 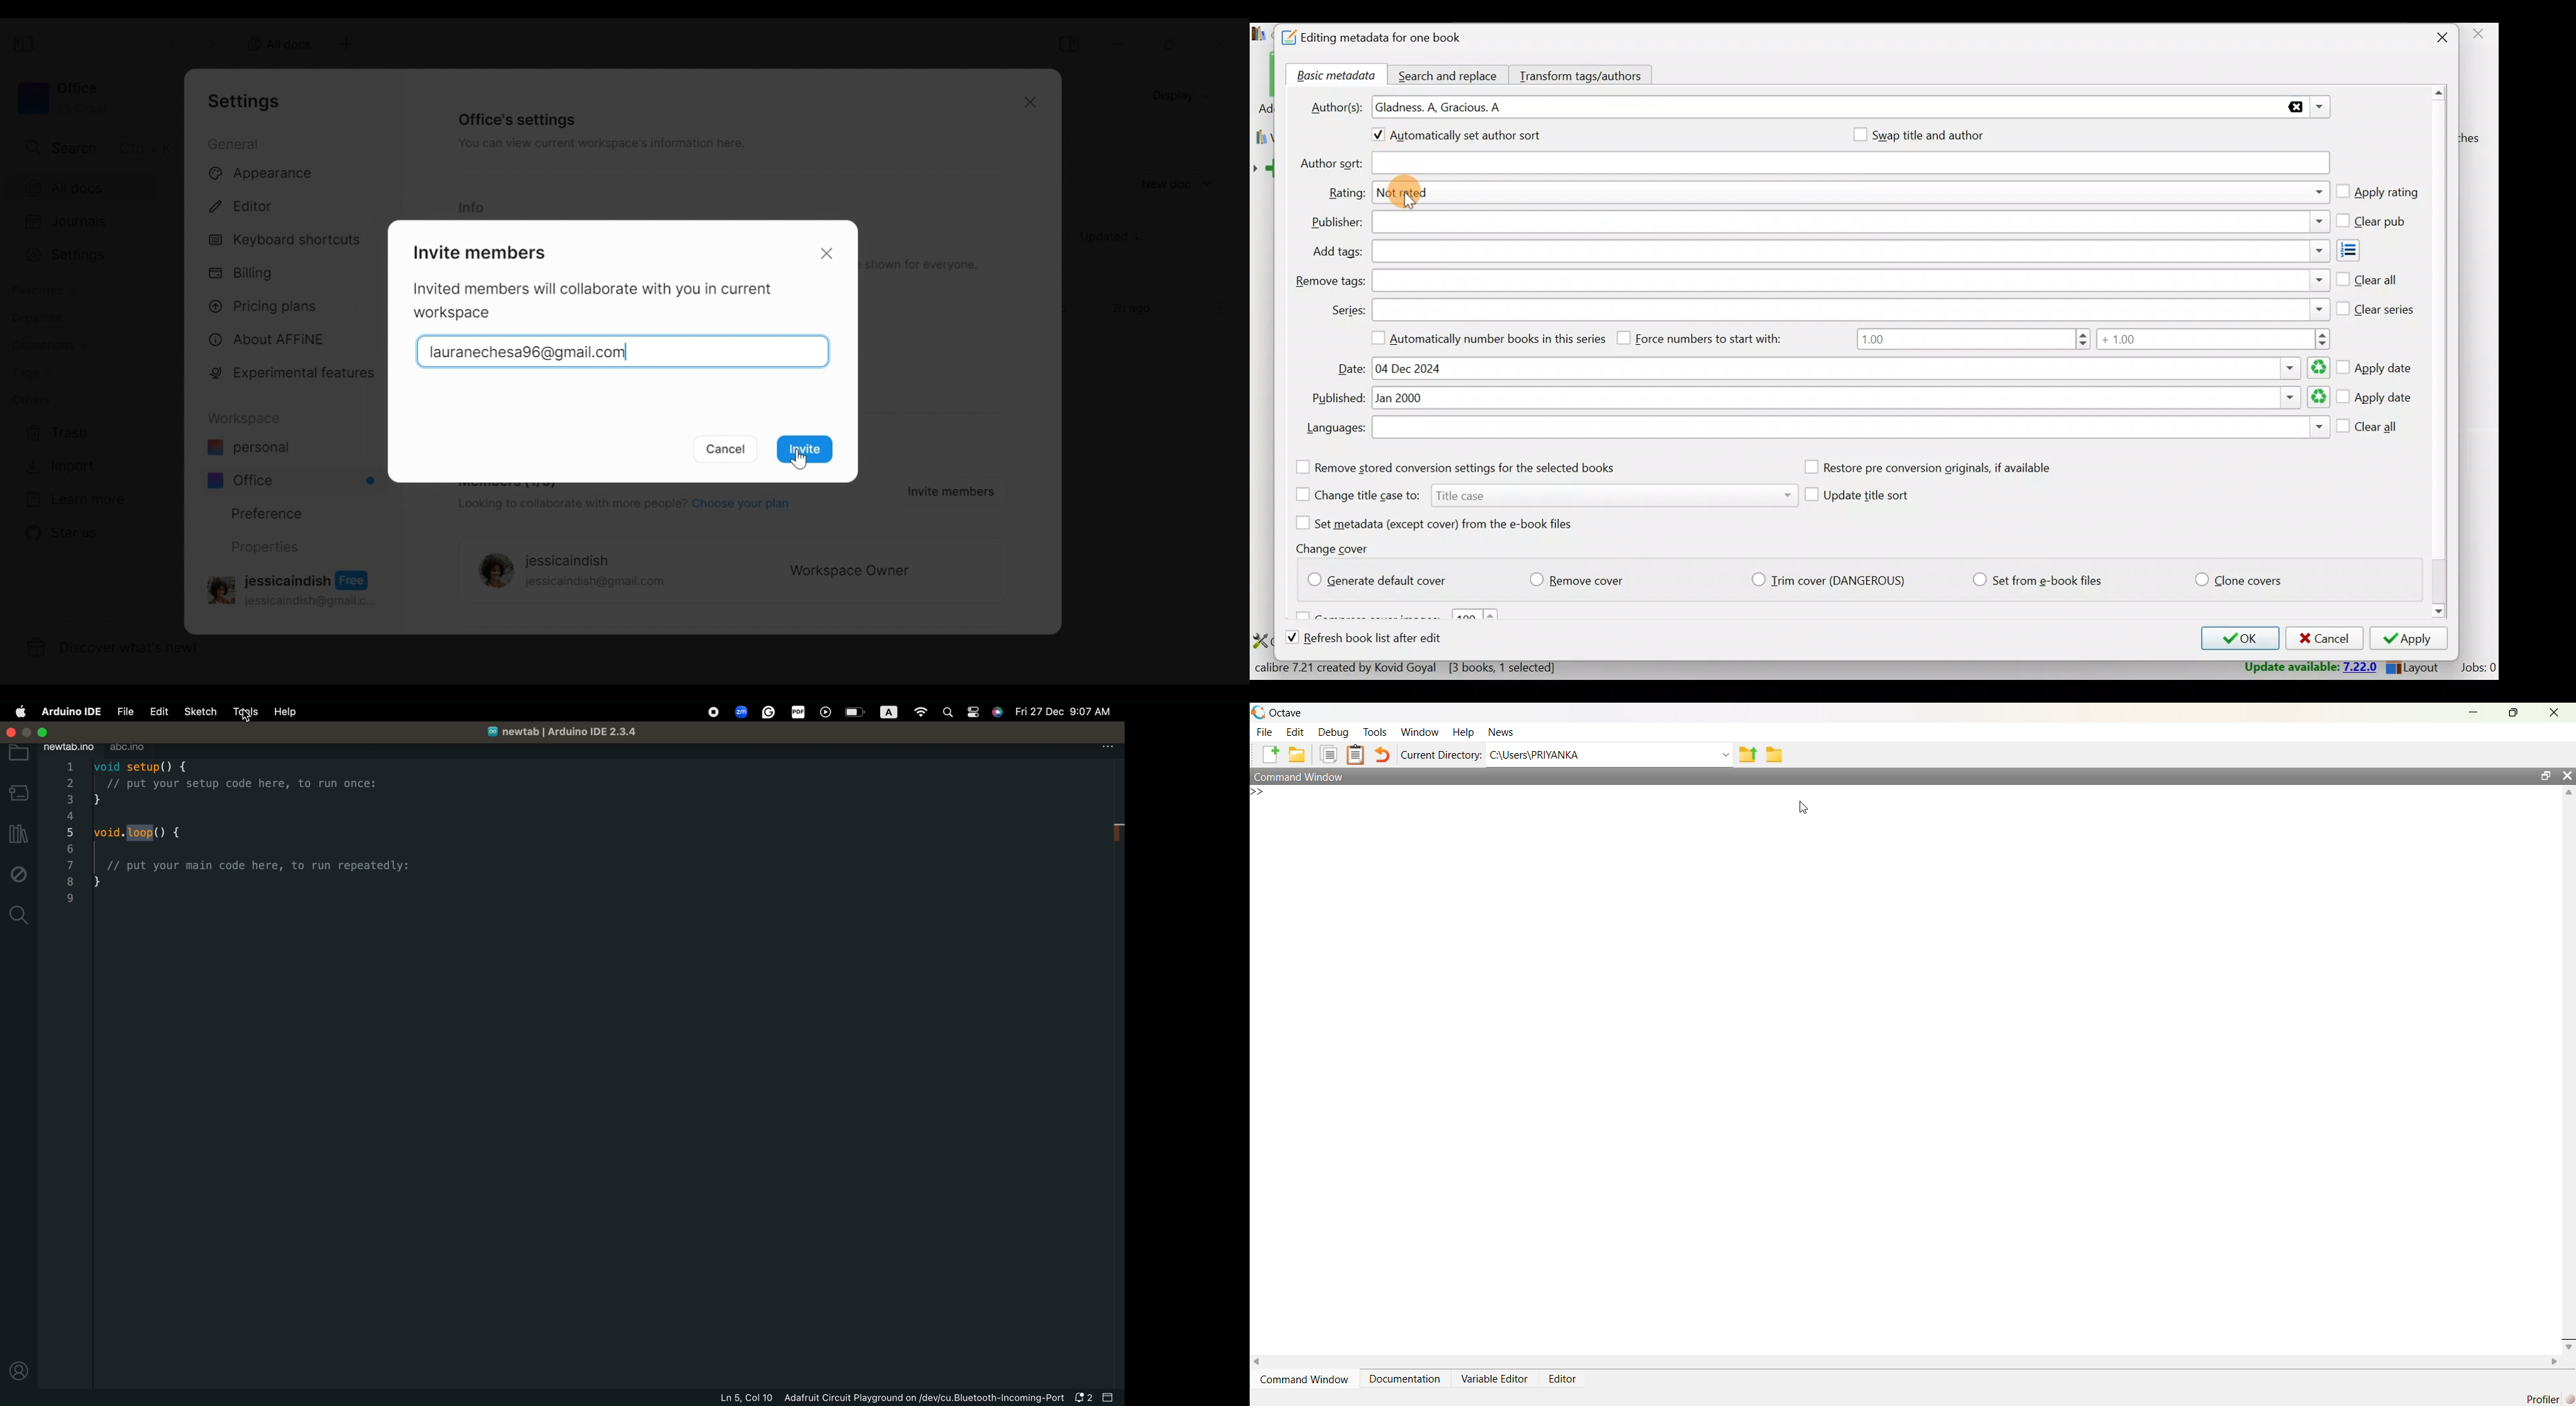 What do you see at coordinates (2361, 251) in the screenshot?
I see `Add tags` at bounding box center [2361, 251].